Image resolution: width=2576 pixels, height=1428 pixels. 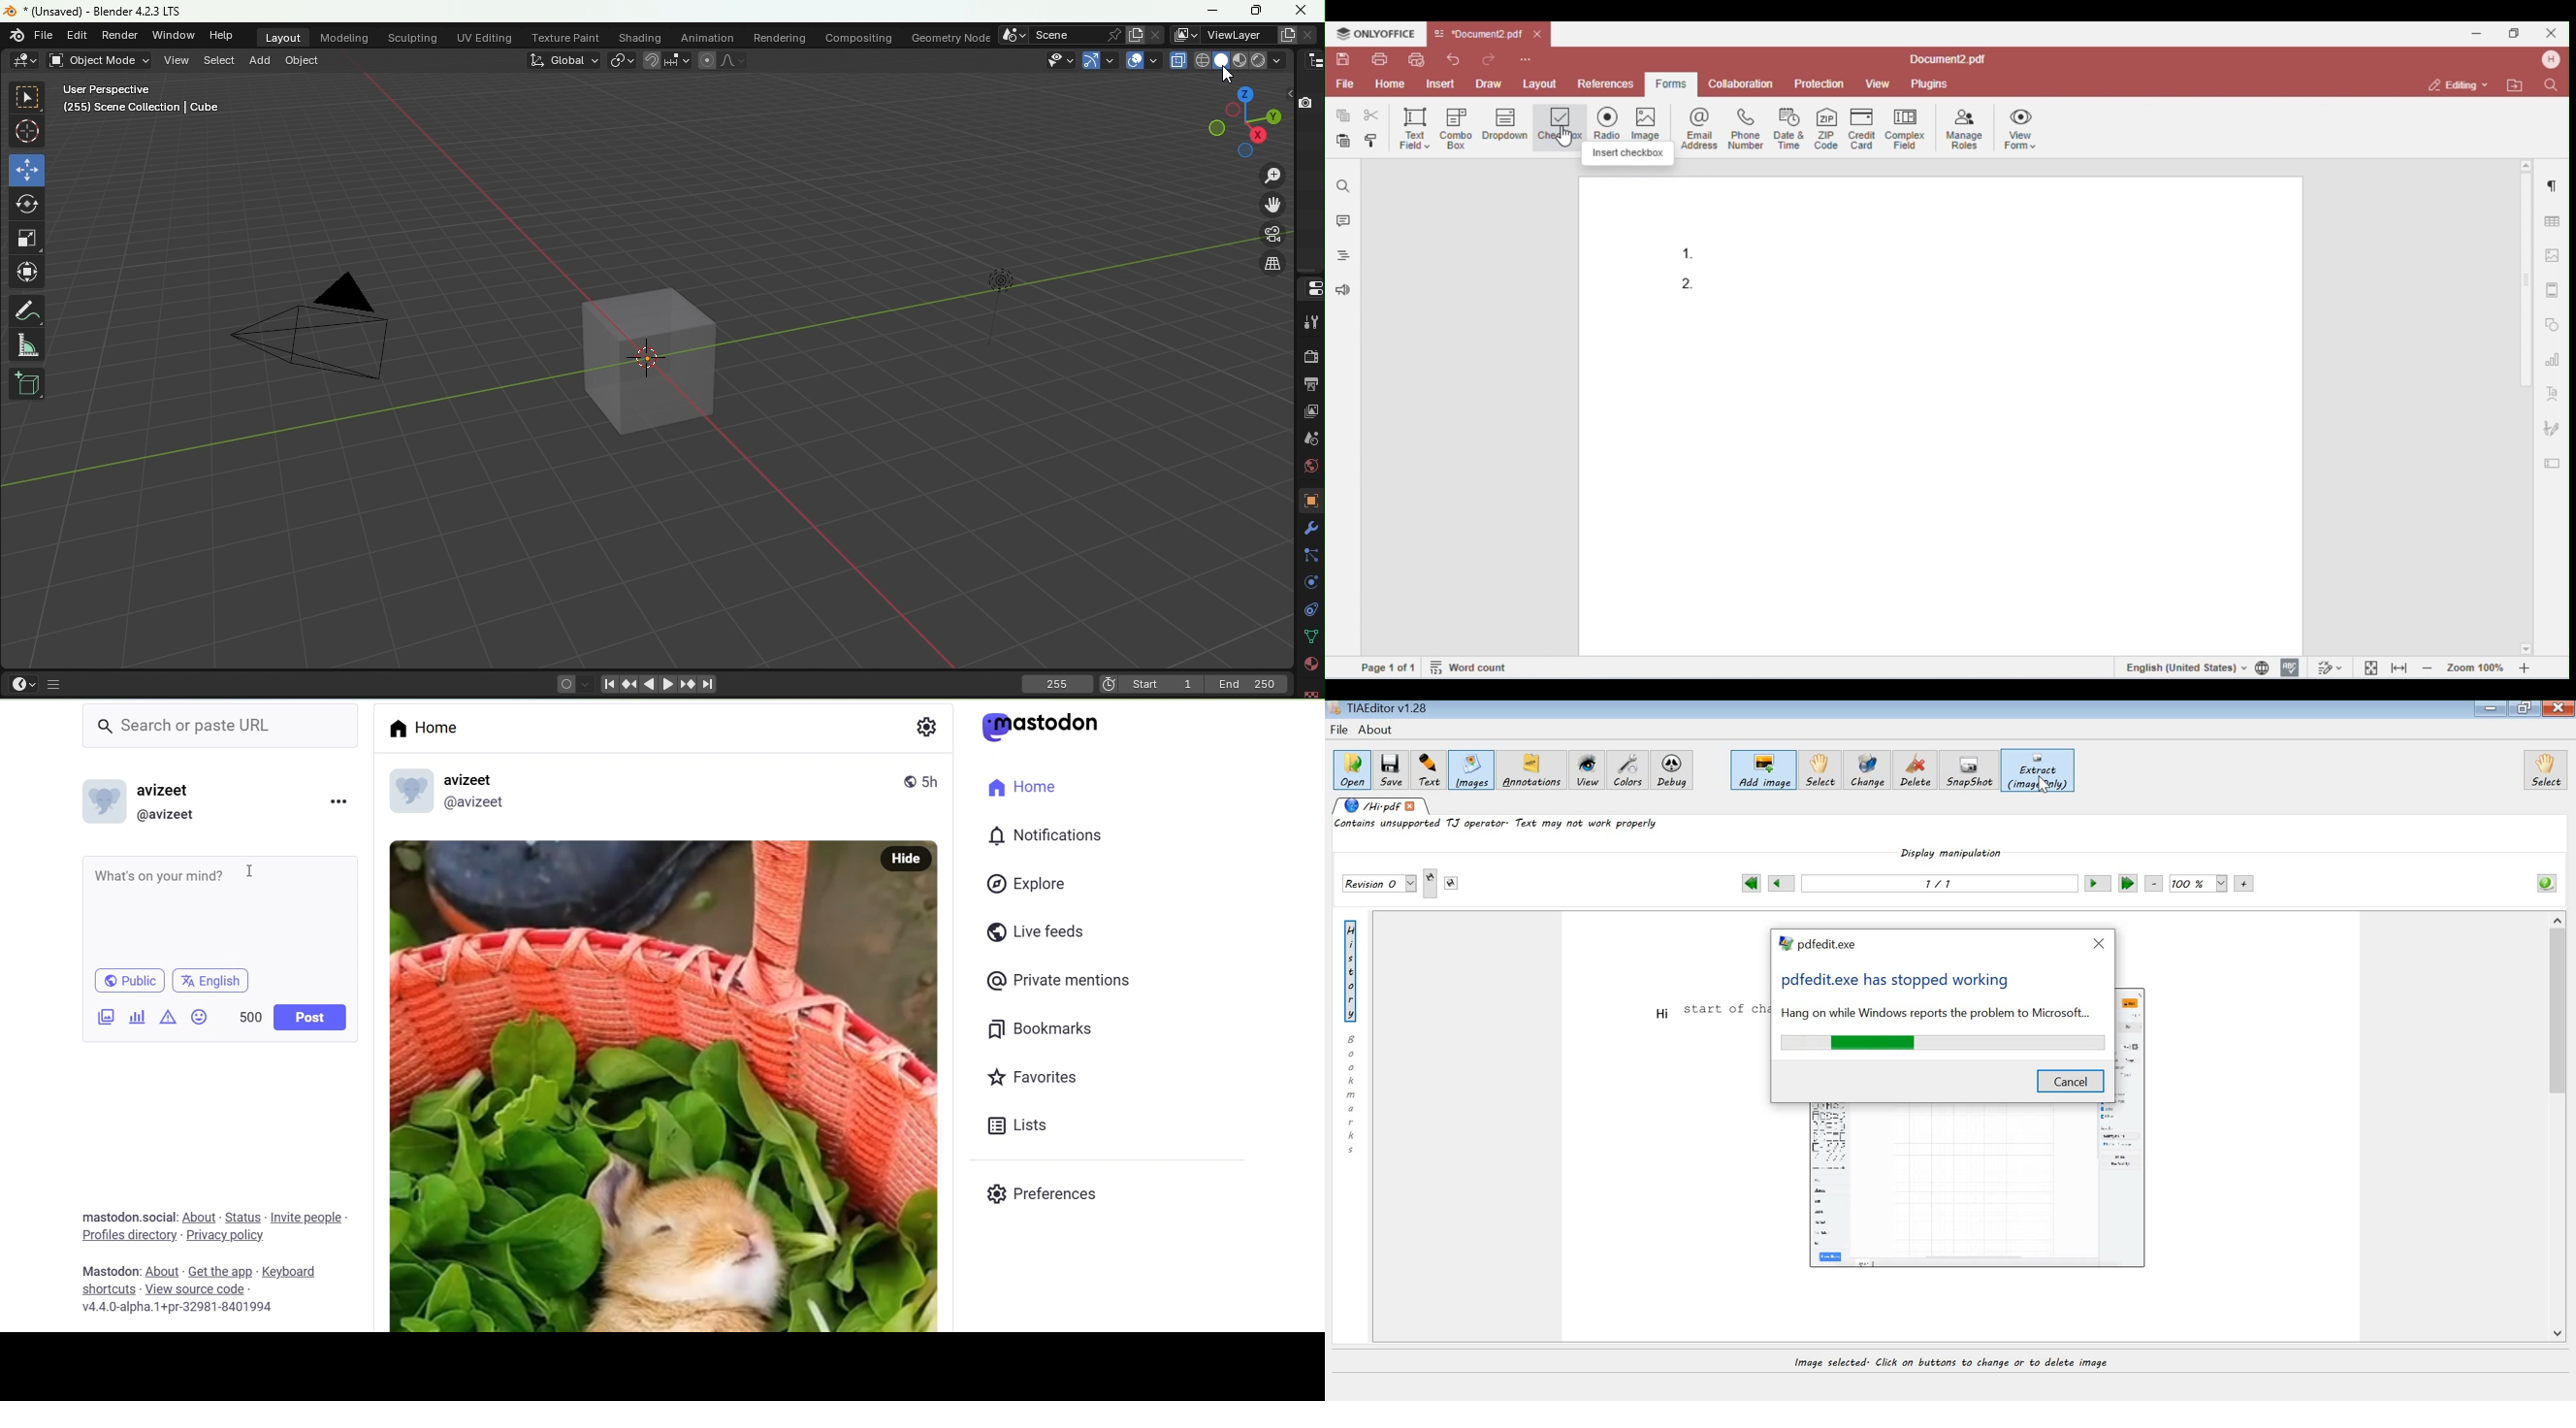 What do you see at coordinates (1200, 60) in the screenshot?
I see `Viewport shading: Wireframe` at bounding box center [1200, 60].